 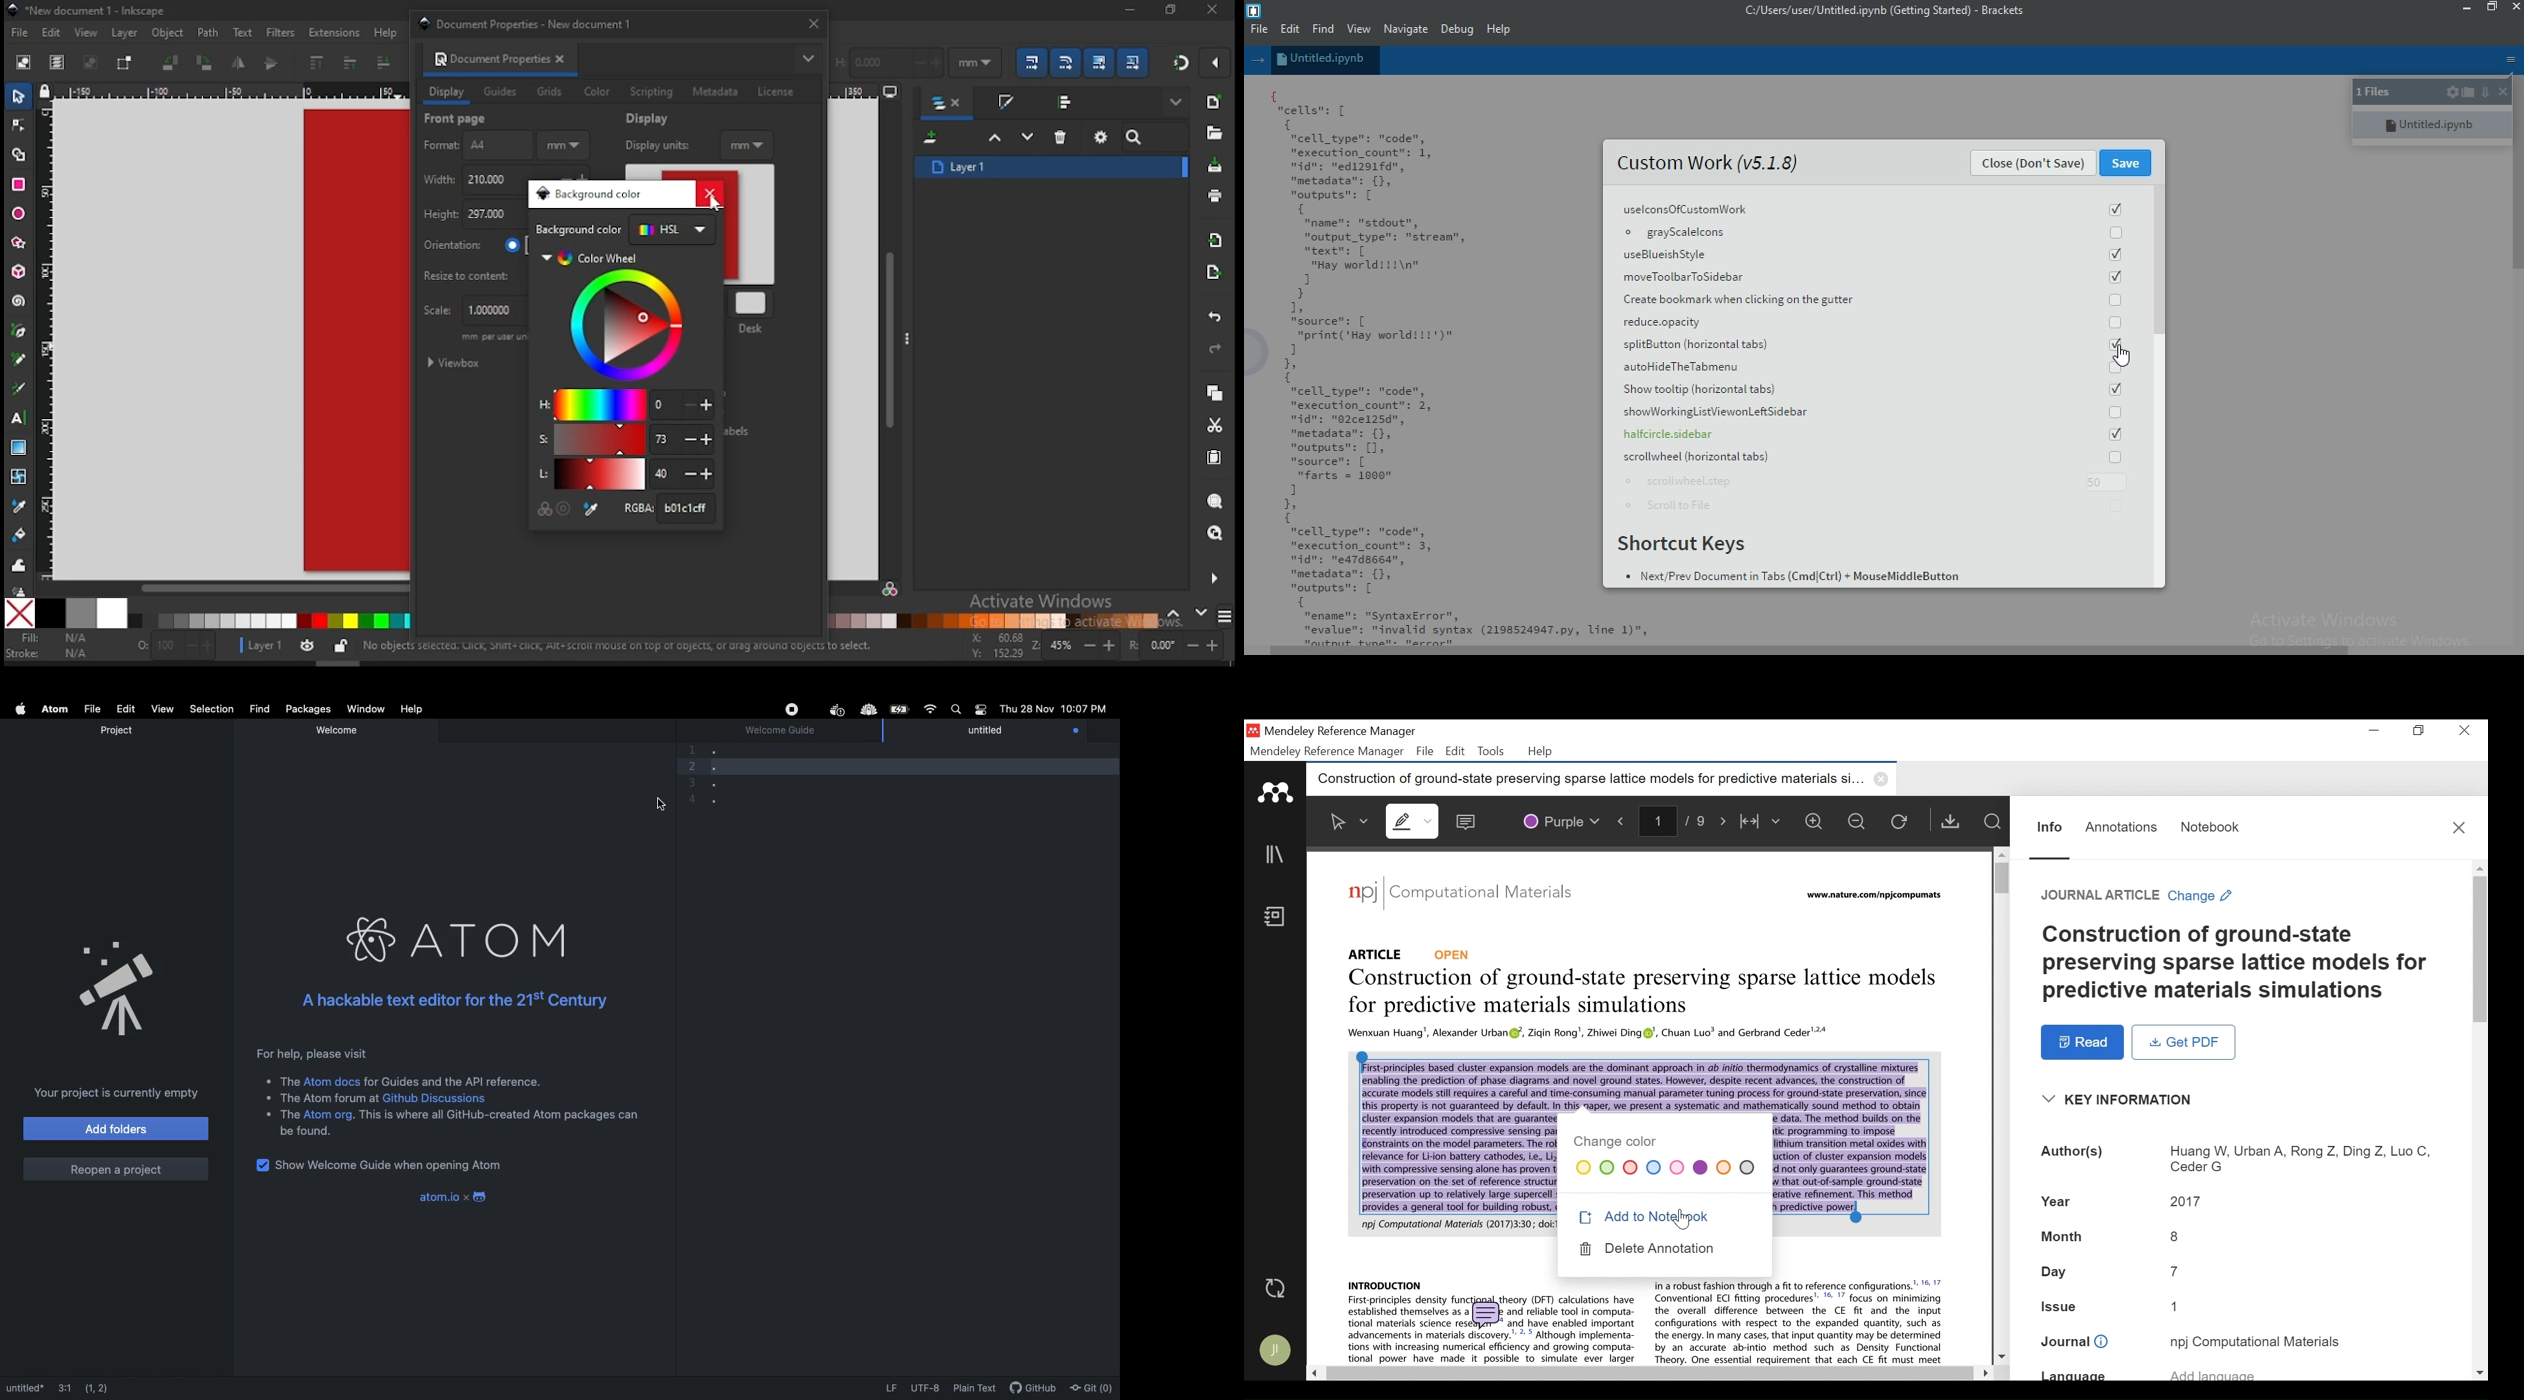 What do you see at coordinates (489, 58) in the screenshot?
I see `document properties` at bounding box center [489, 58].